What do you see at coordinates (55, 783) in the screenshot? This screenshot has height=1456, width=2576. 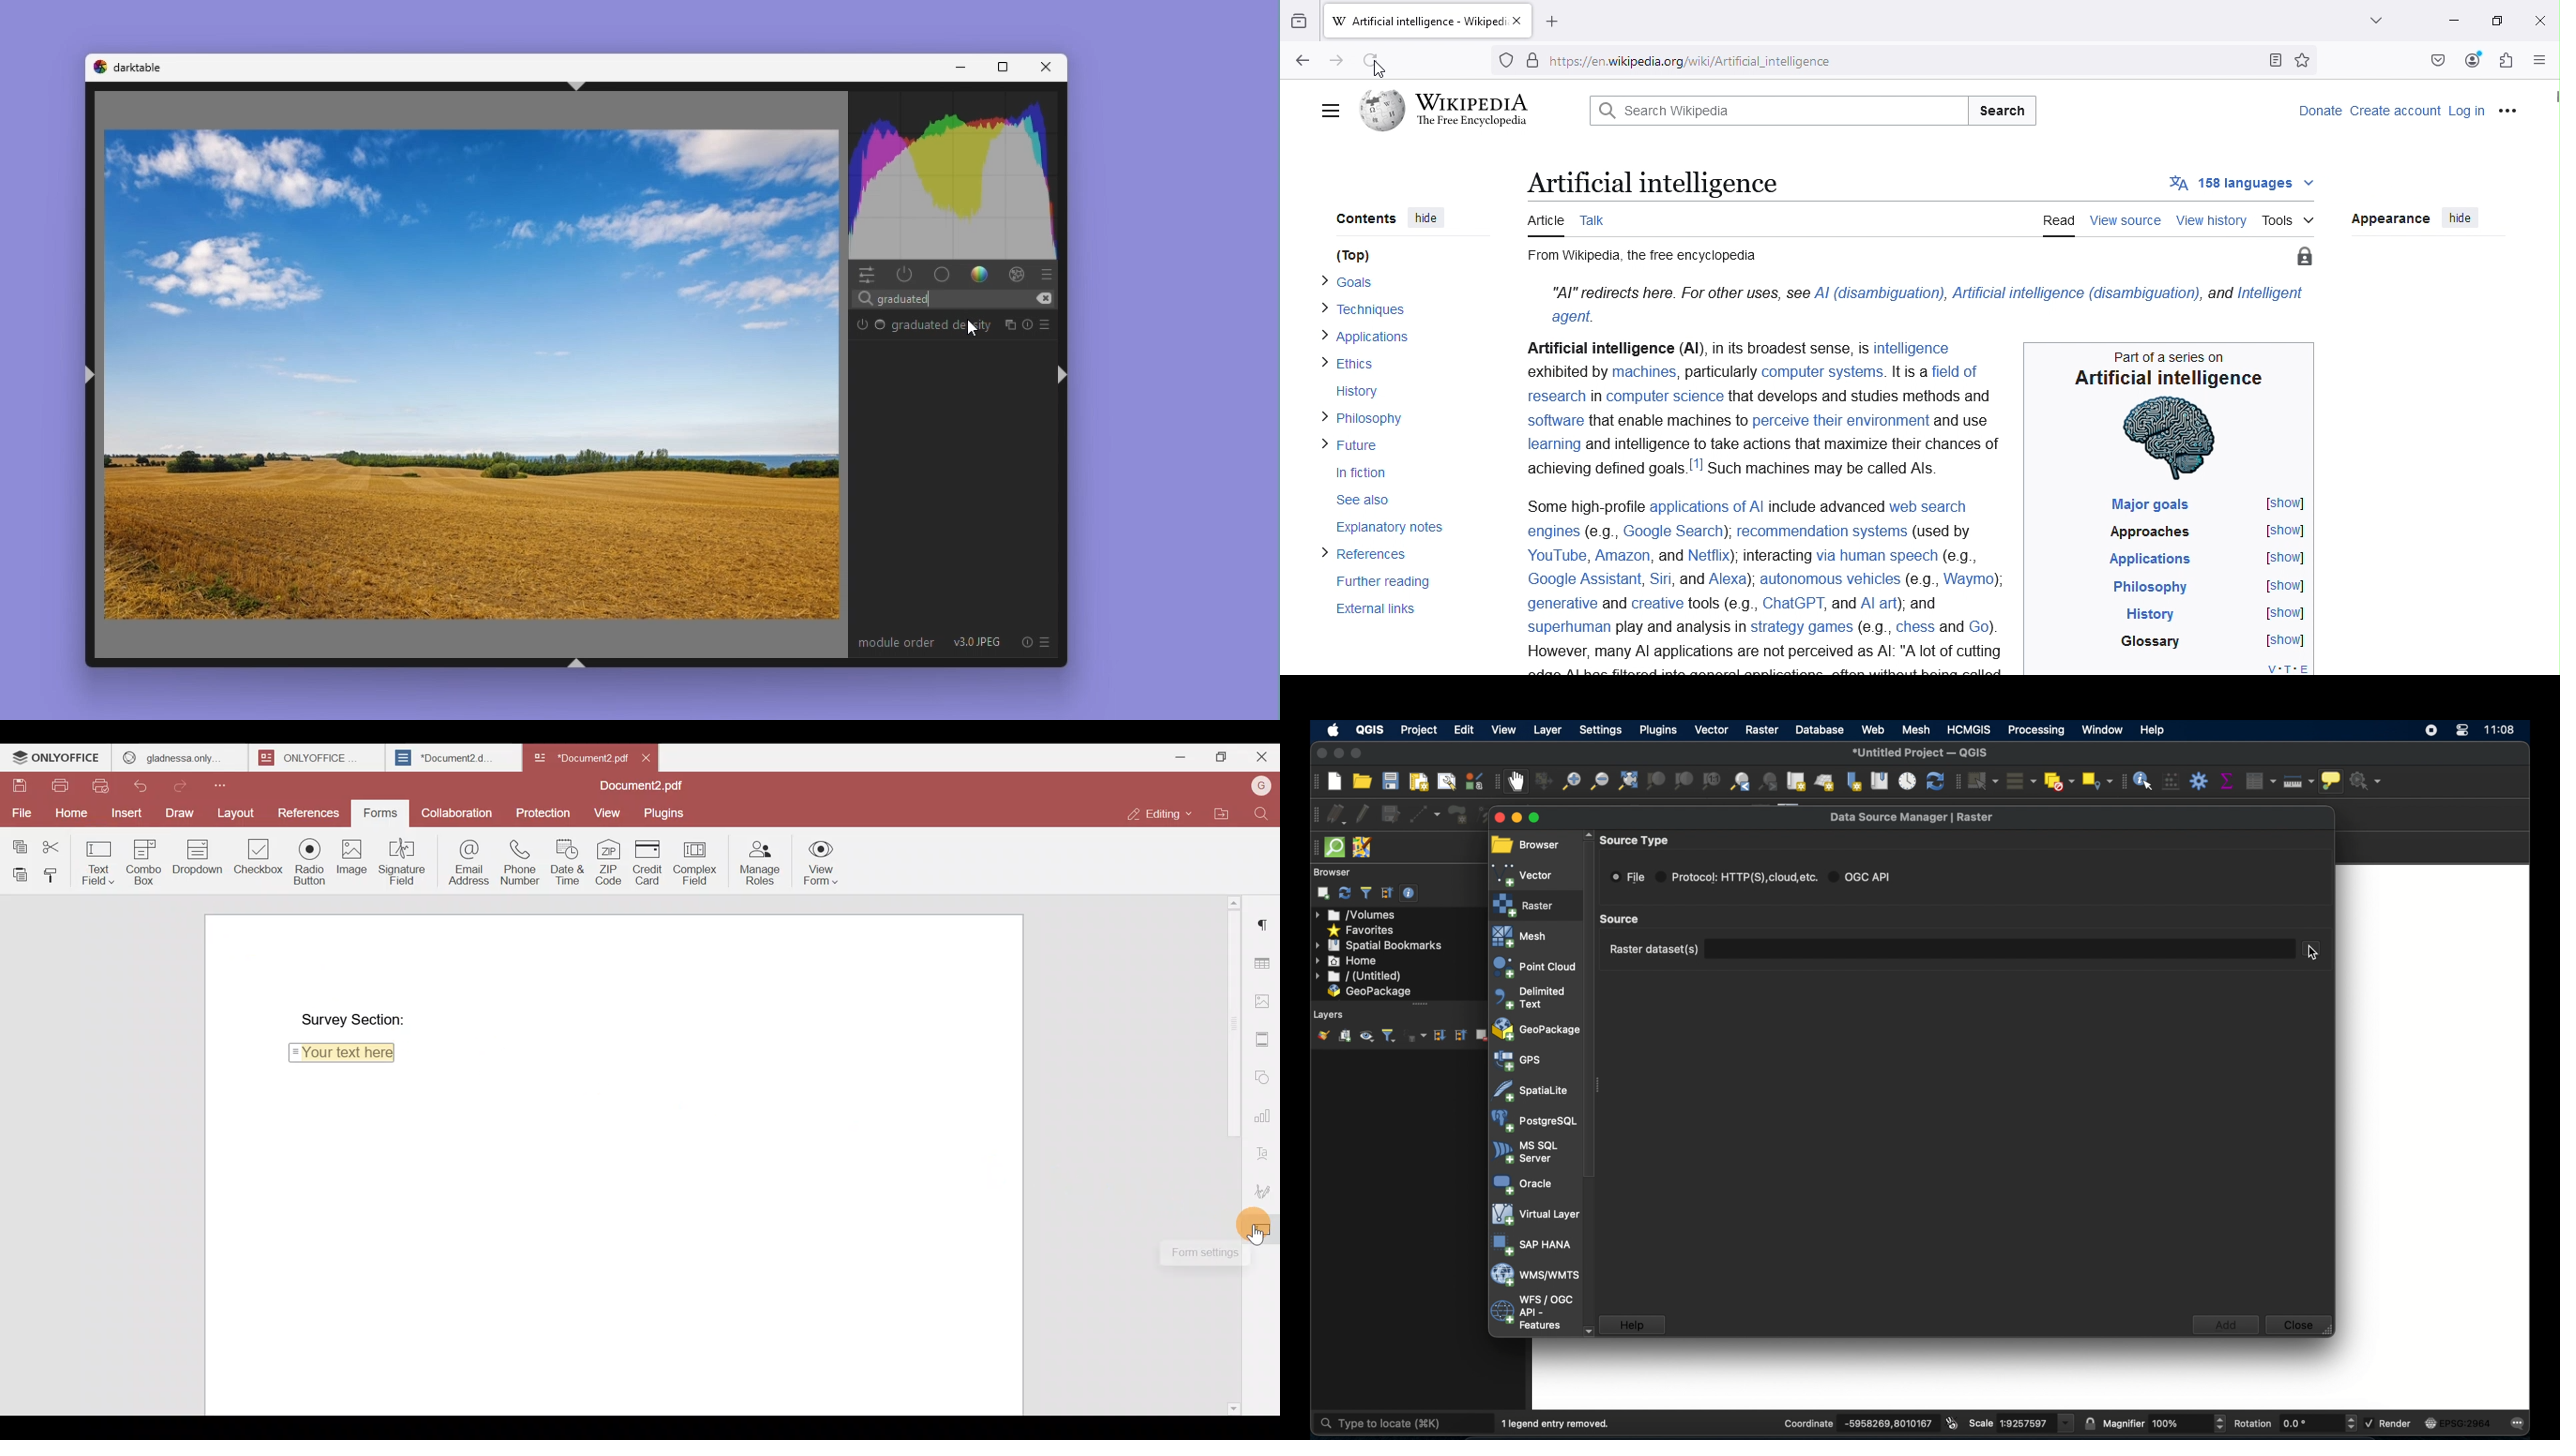 I see `Print file` at bounding box center [55, 783].